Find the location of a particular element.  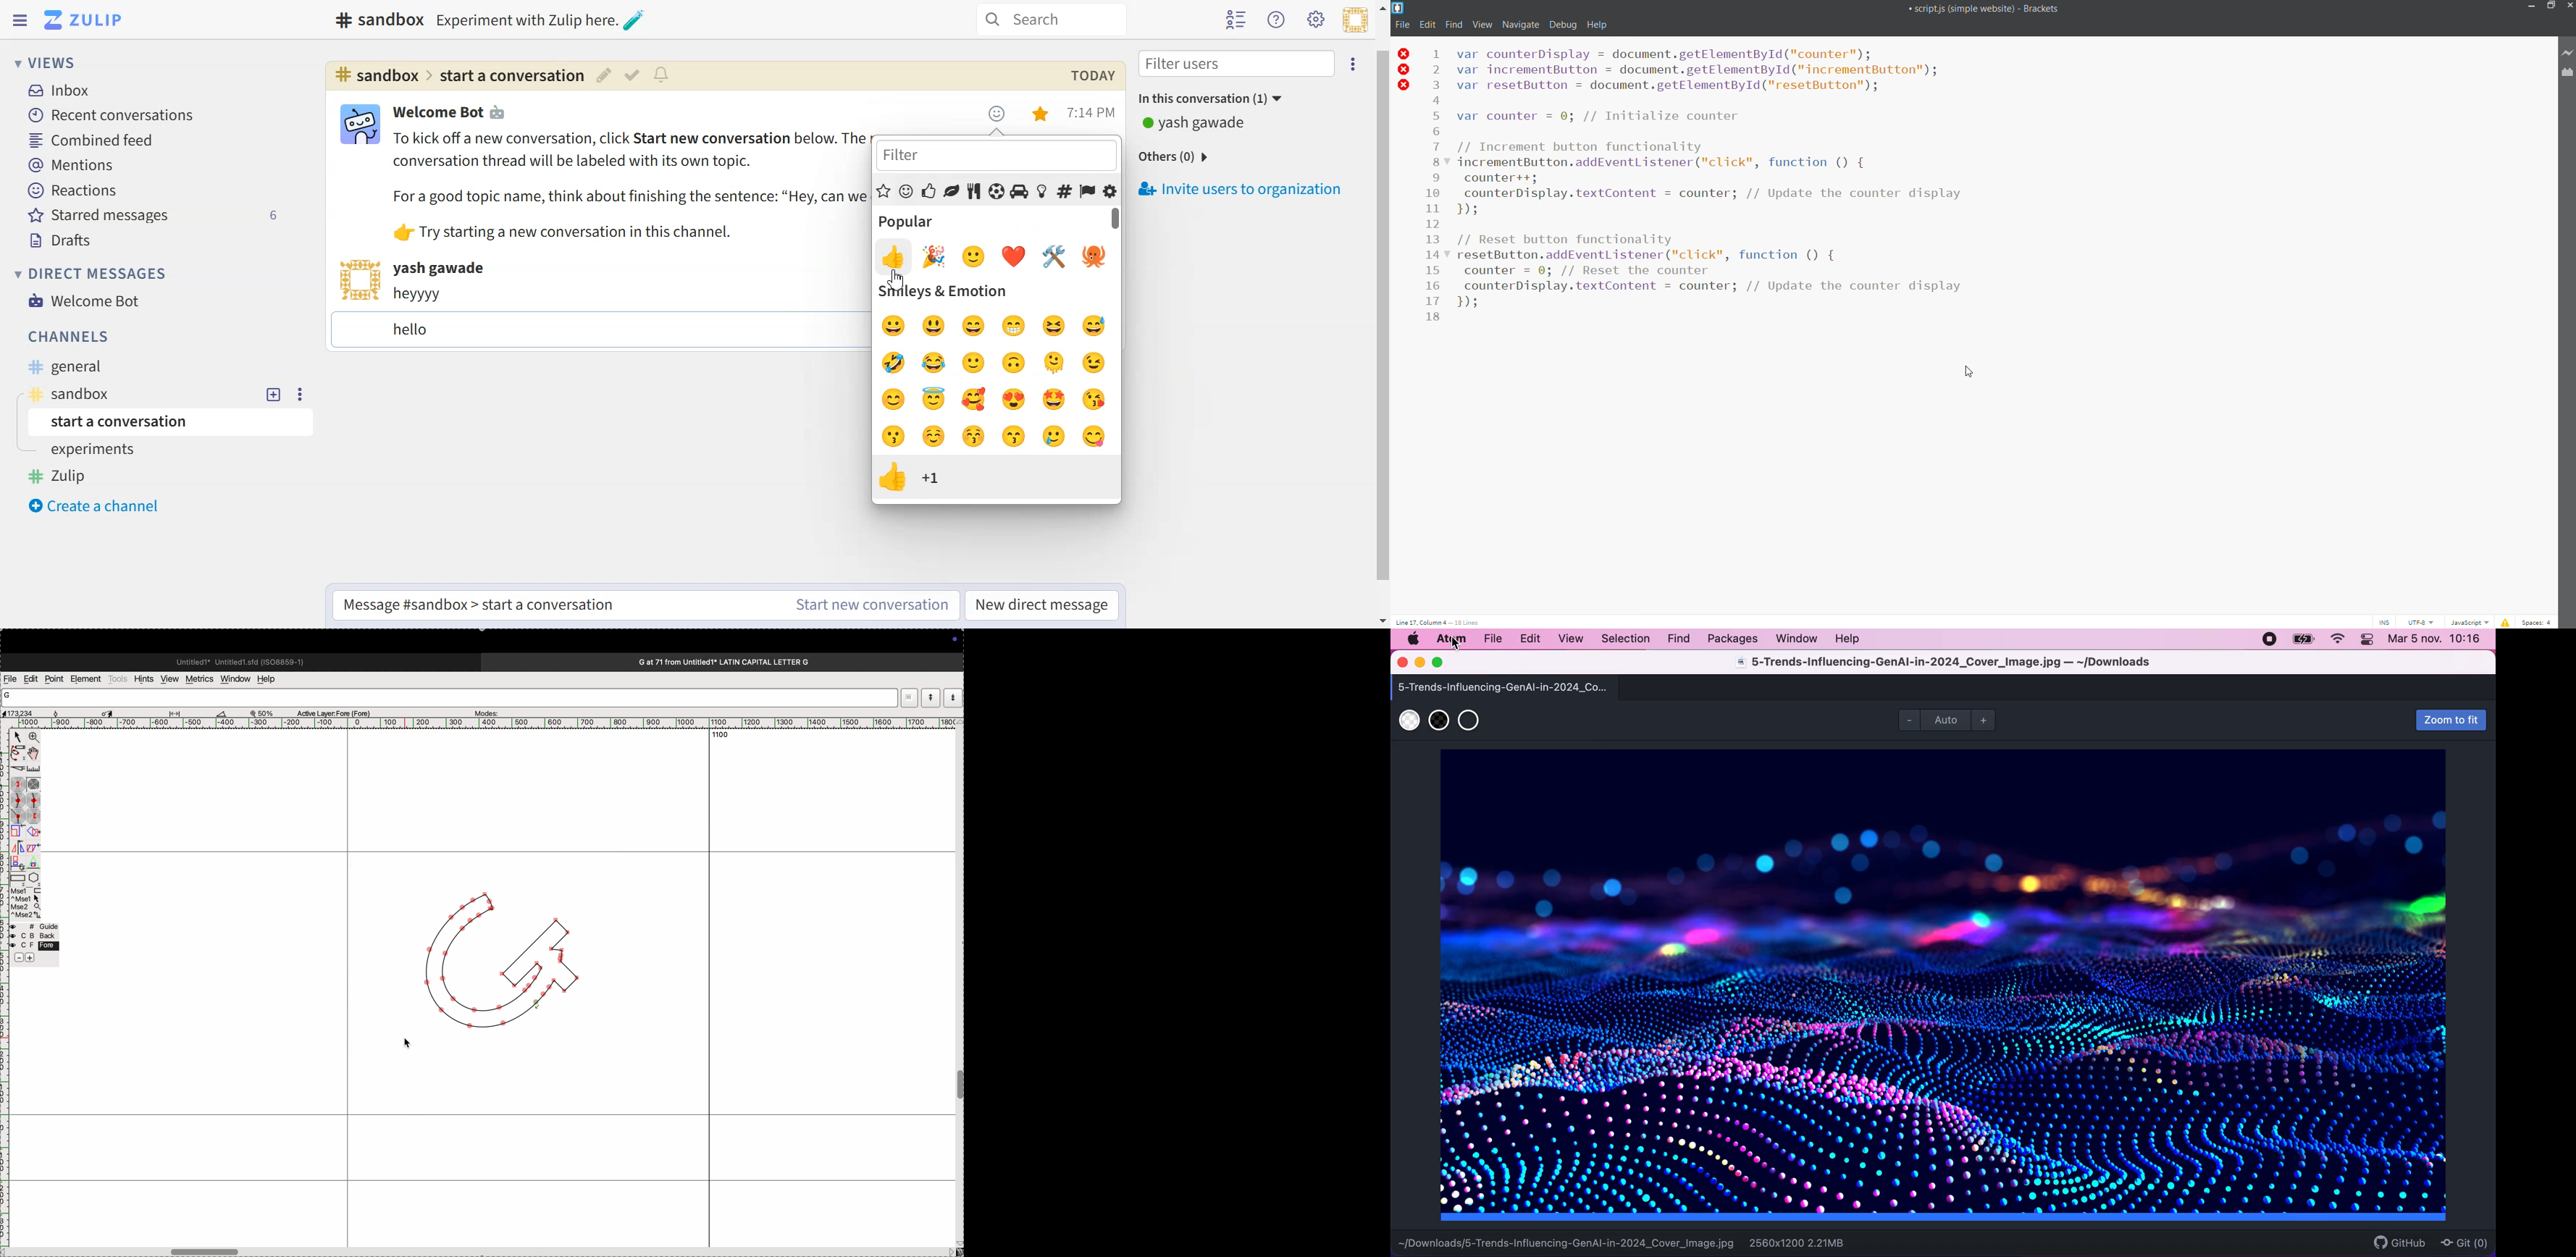

close is located at coordinates (2569, 7).